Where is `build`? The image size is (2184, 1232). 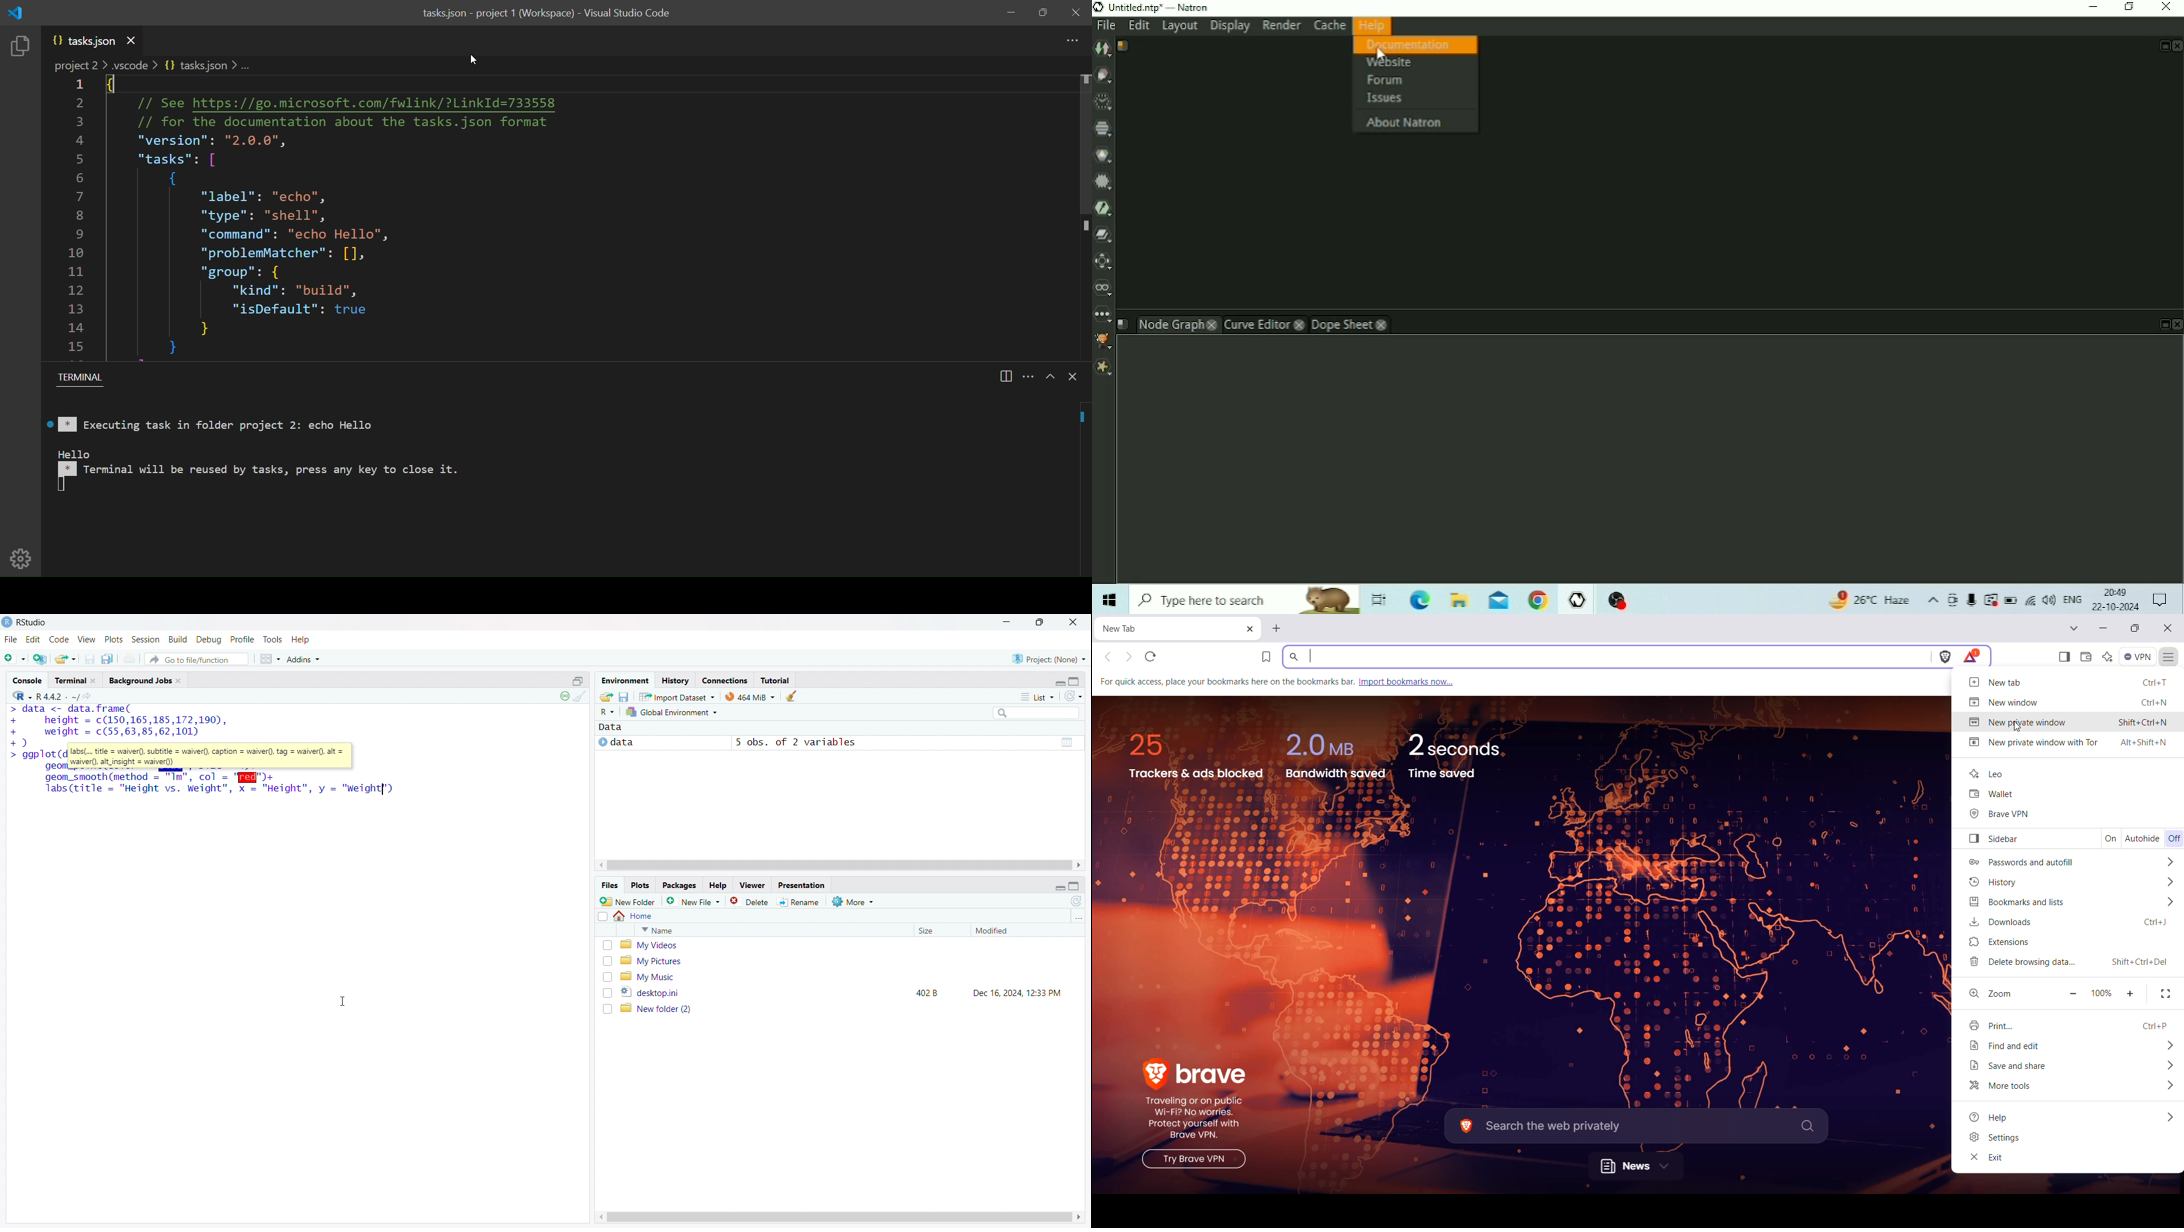
build is located at coordinates (179, 639).